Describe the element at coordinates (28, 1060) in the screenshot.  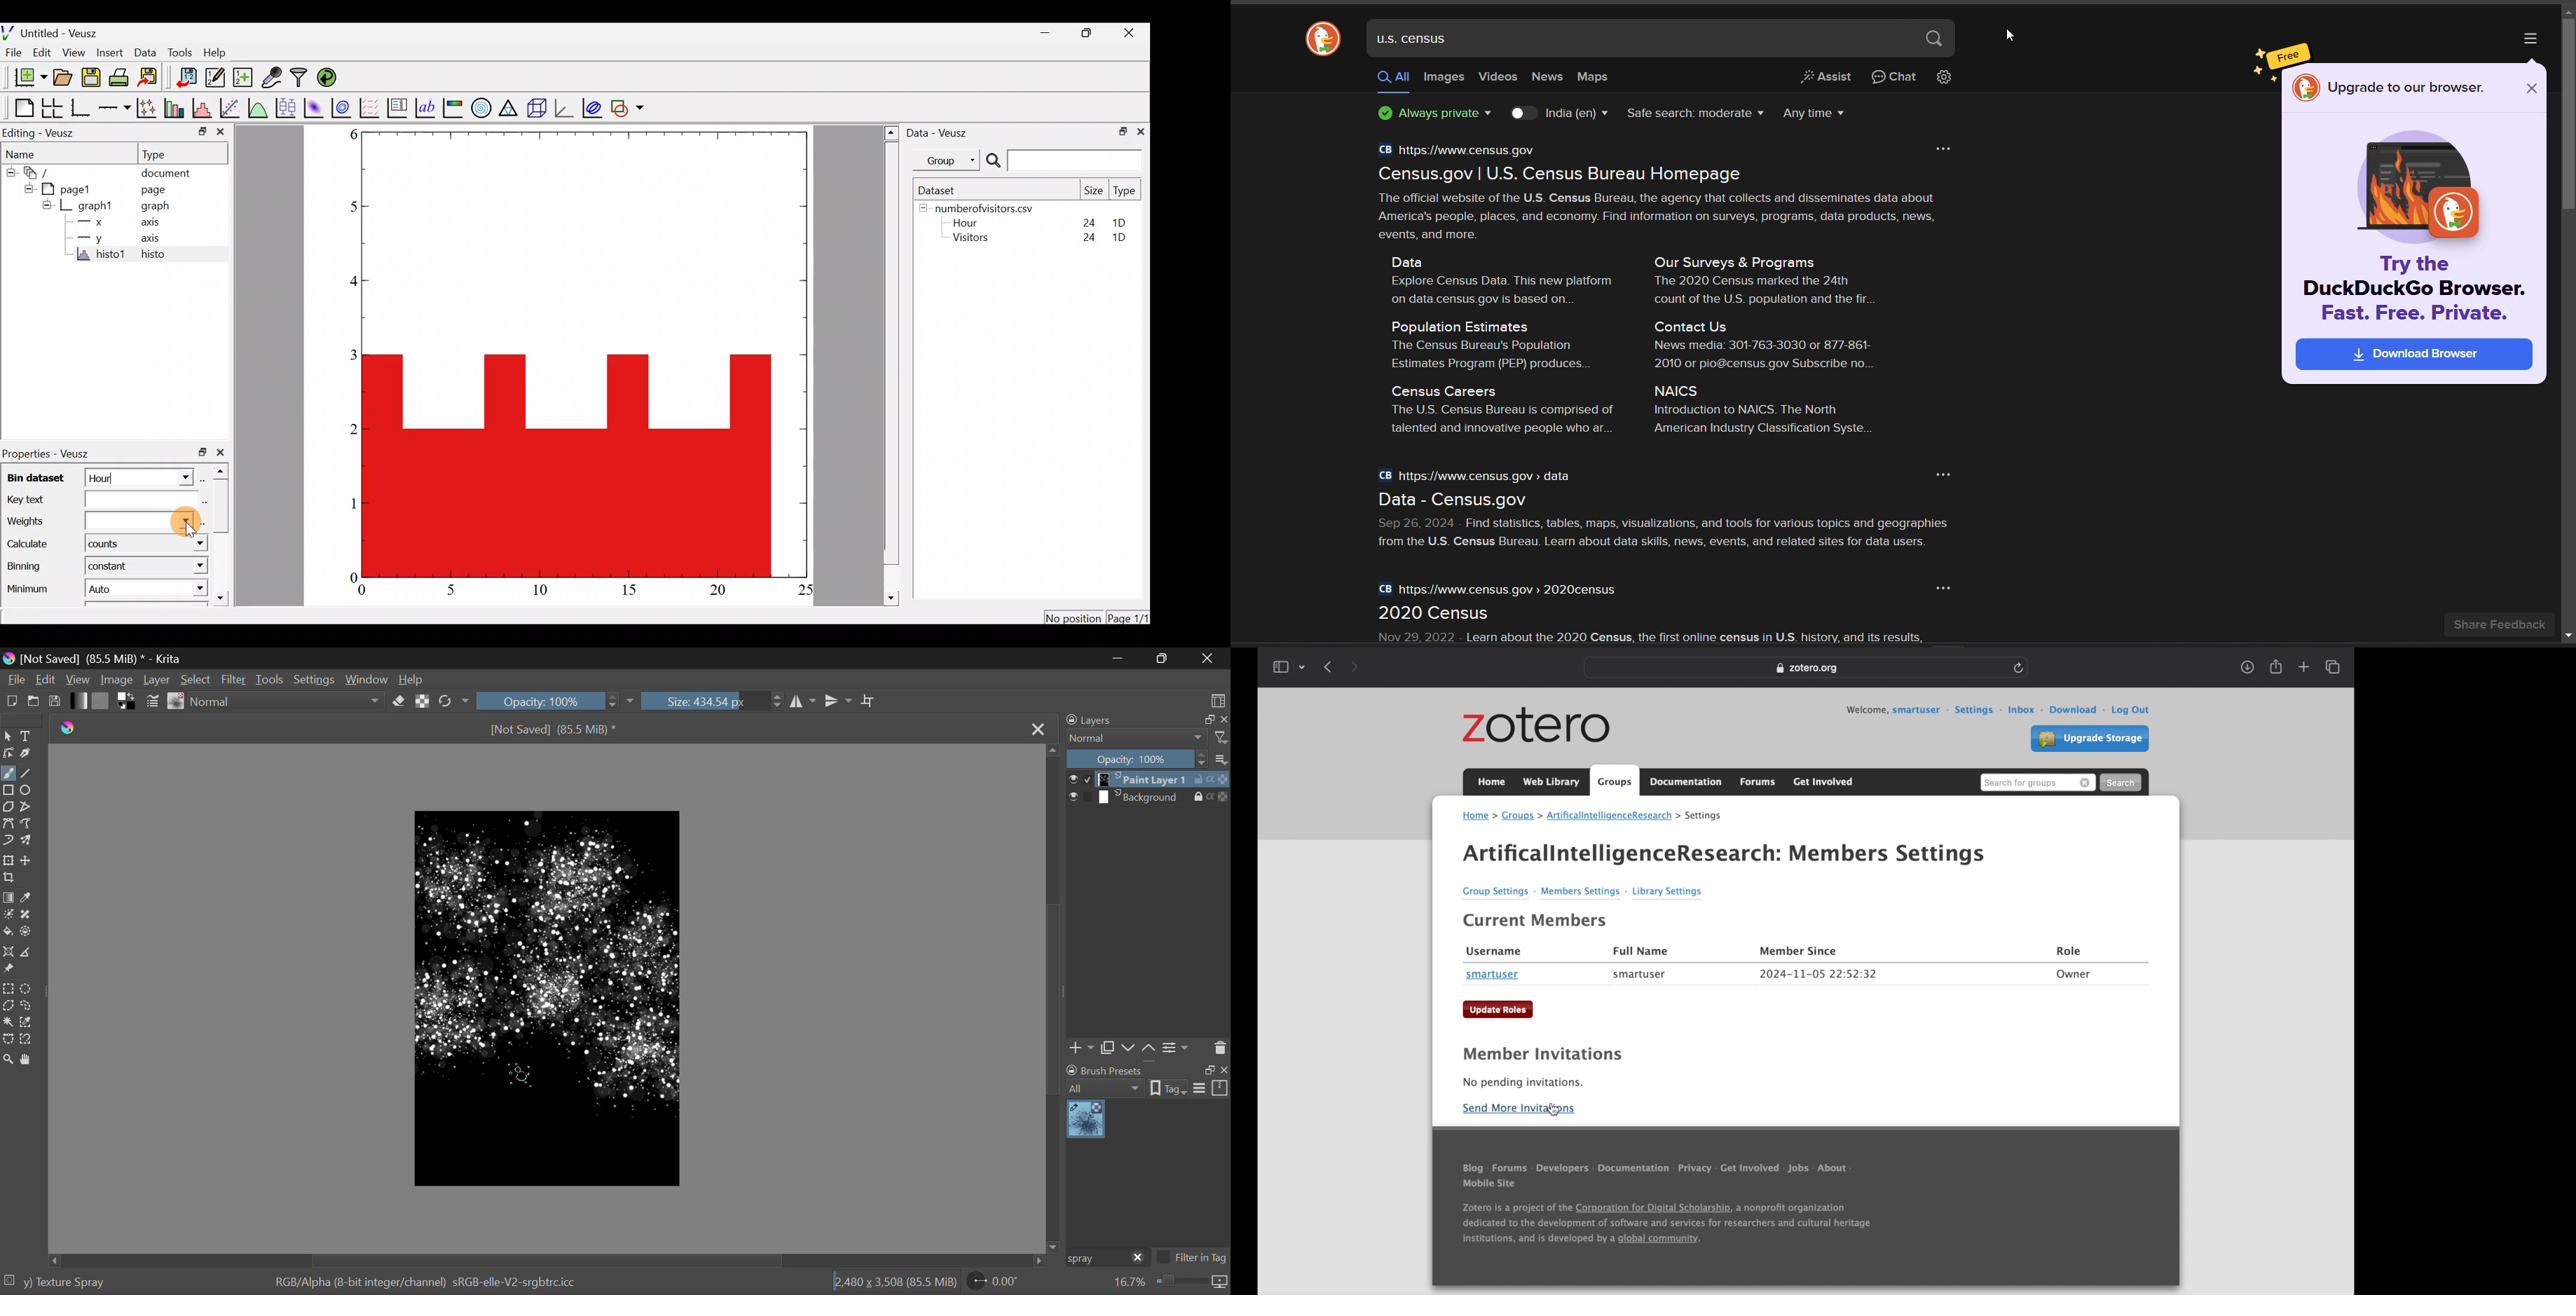
I see `Pan` at that location.